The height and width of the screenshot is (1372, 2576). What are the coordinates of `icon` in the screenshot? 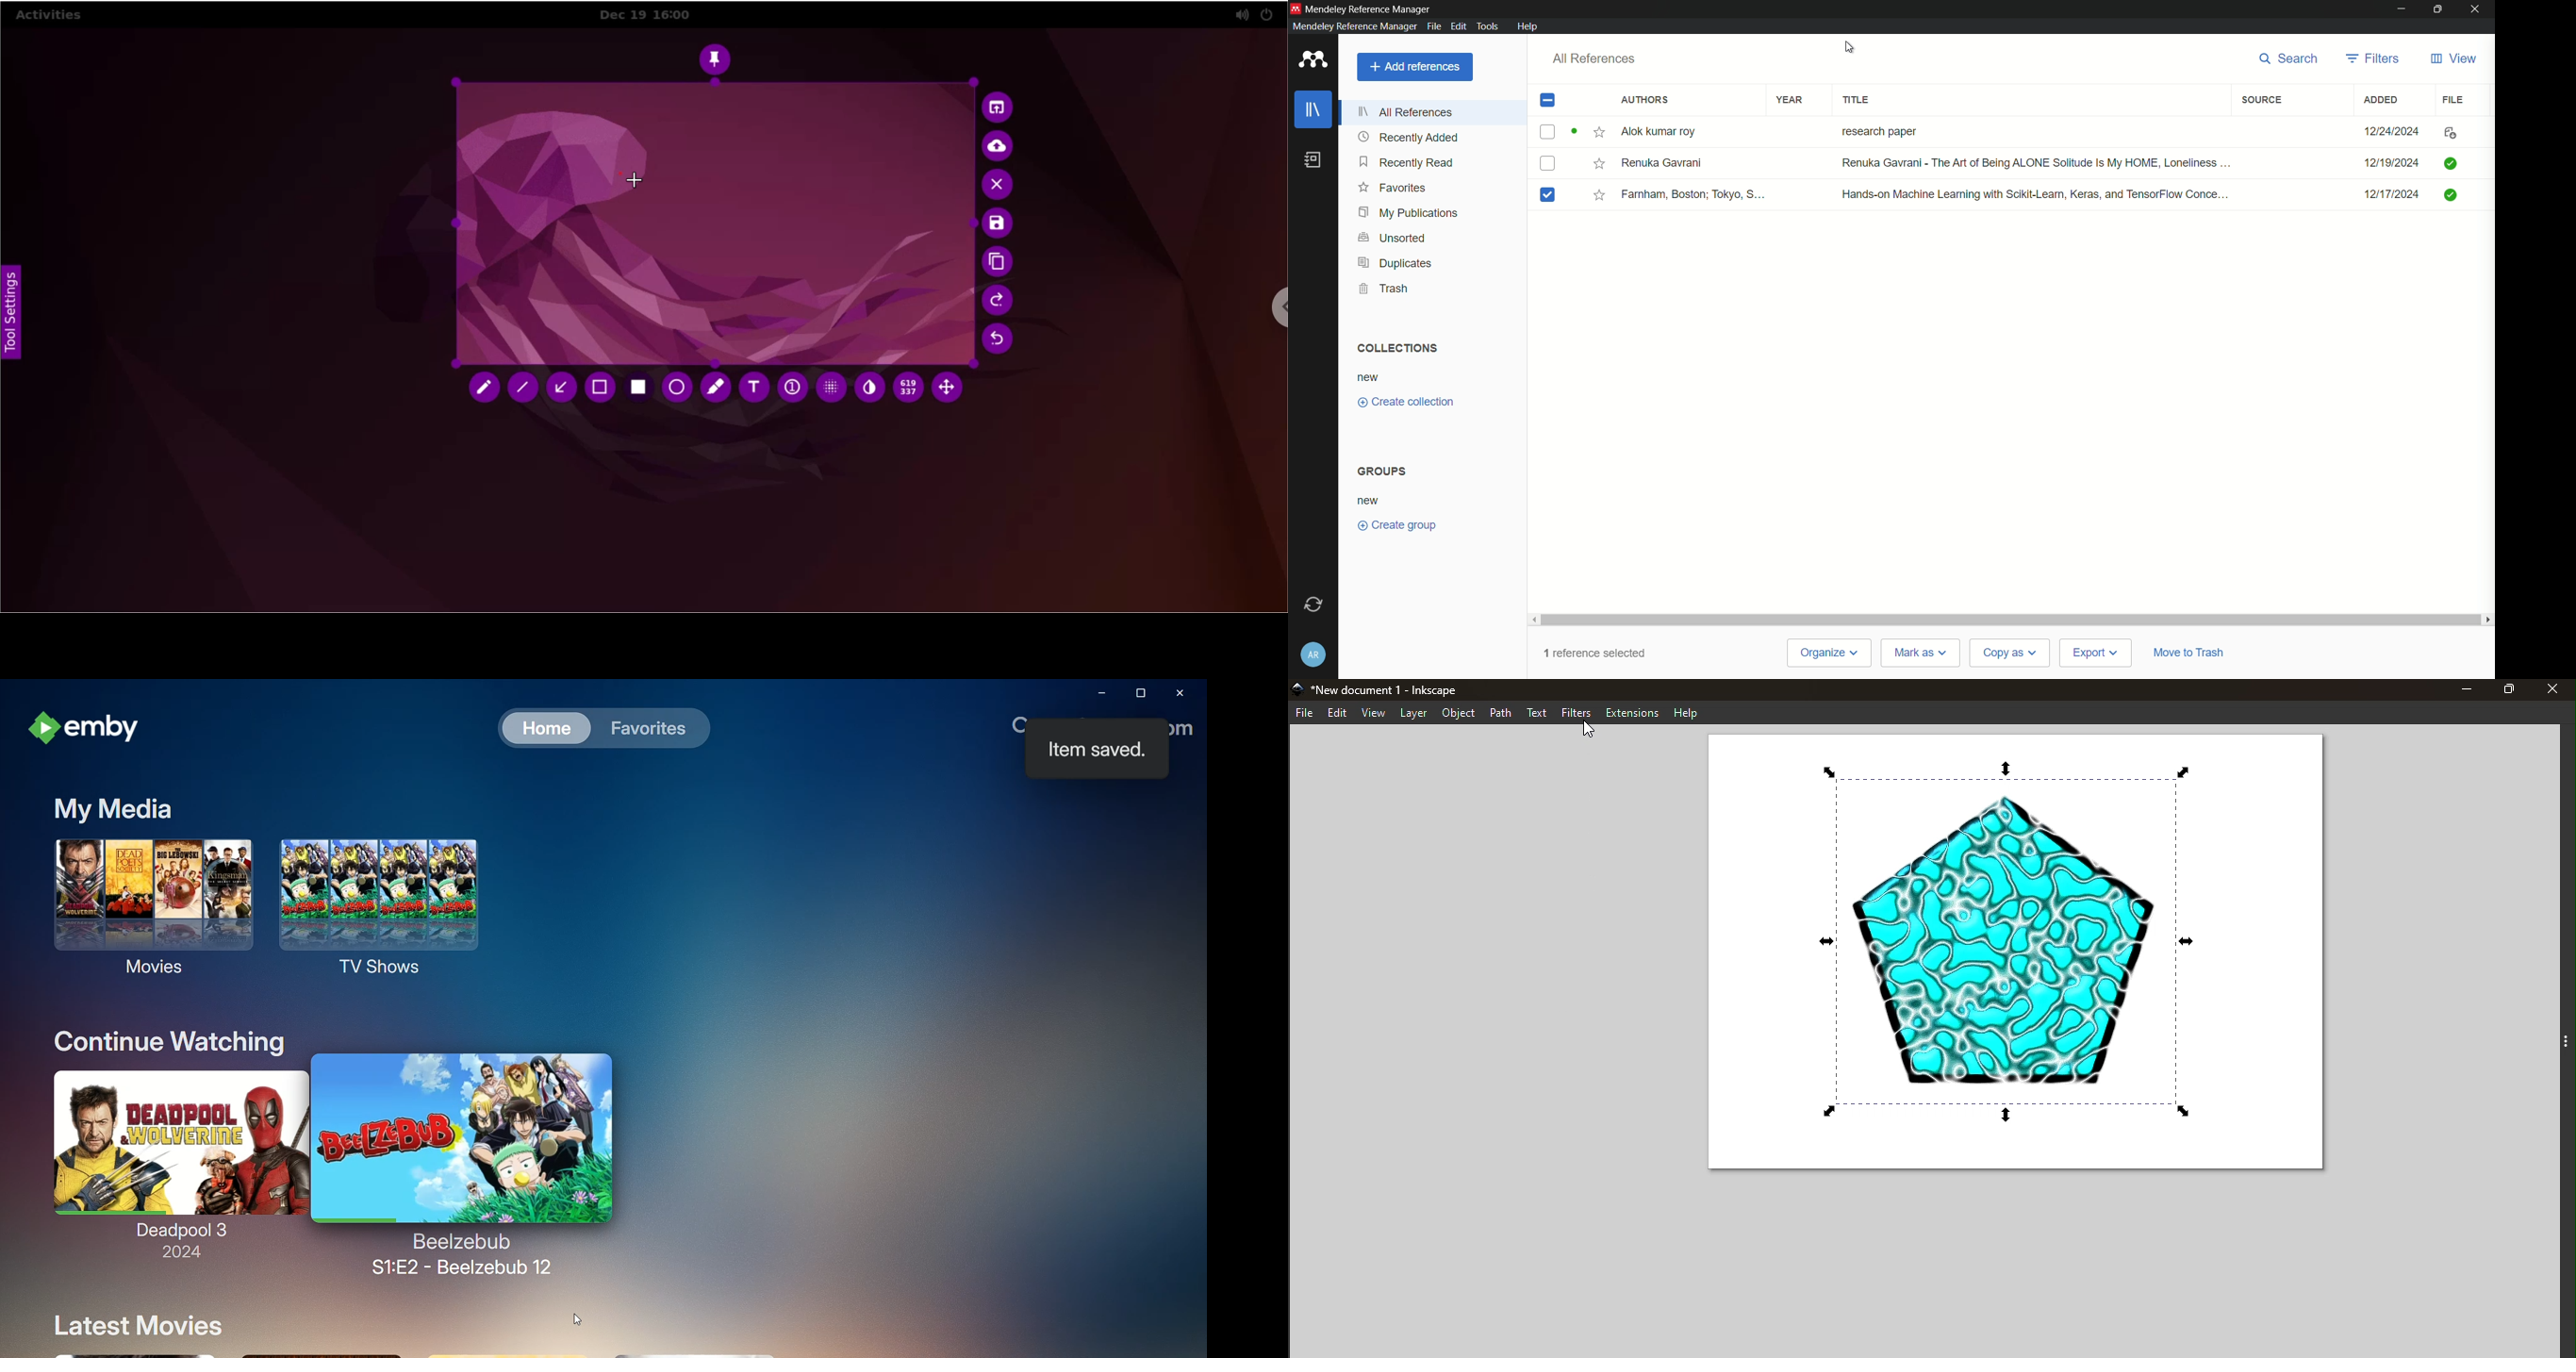 It's located at (2450, 133).